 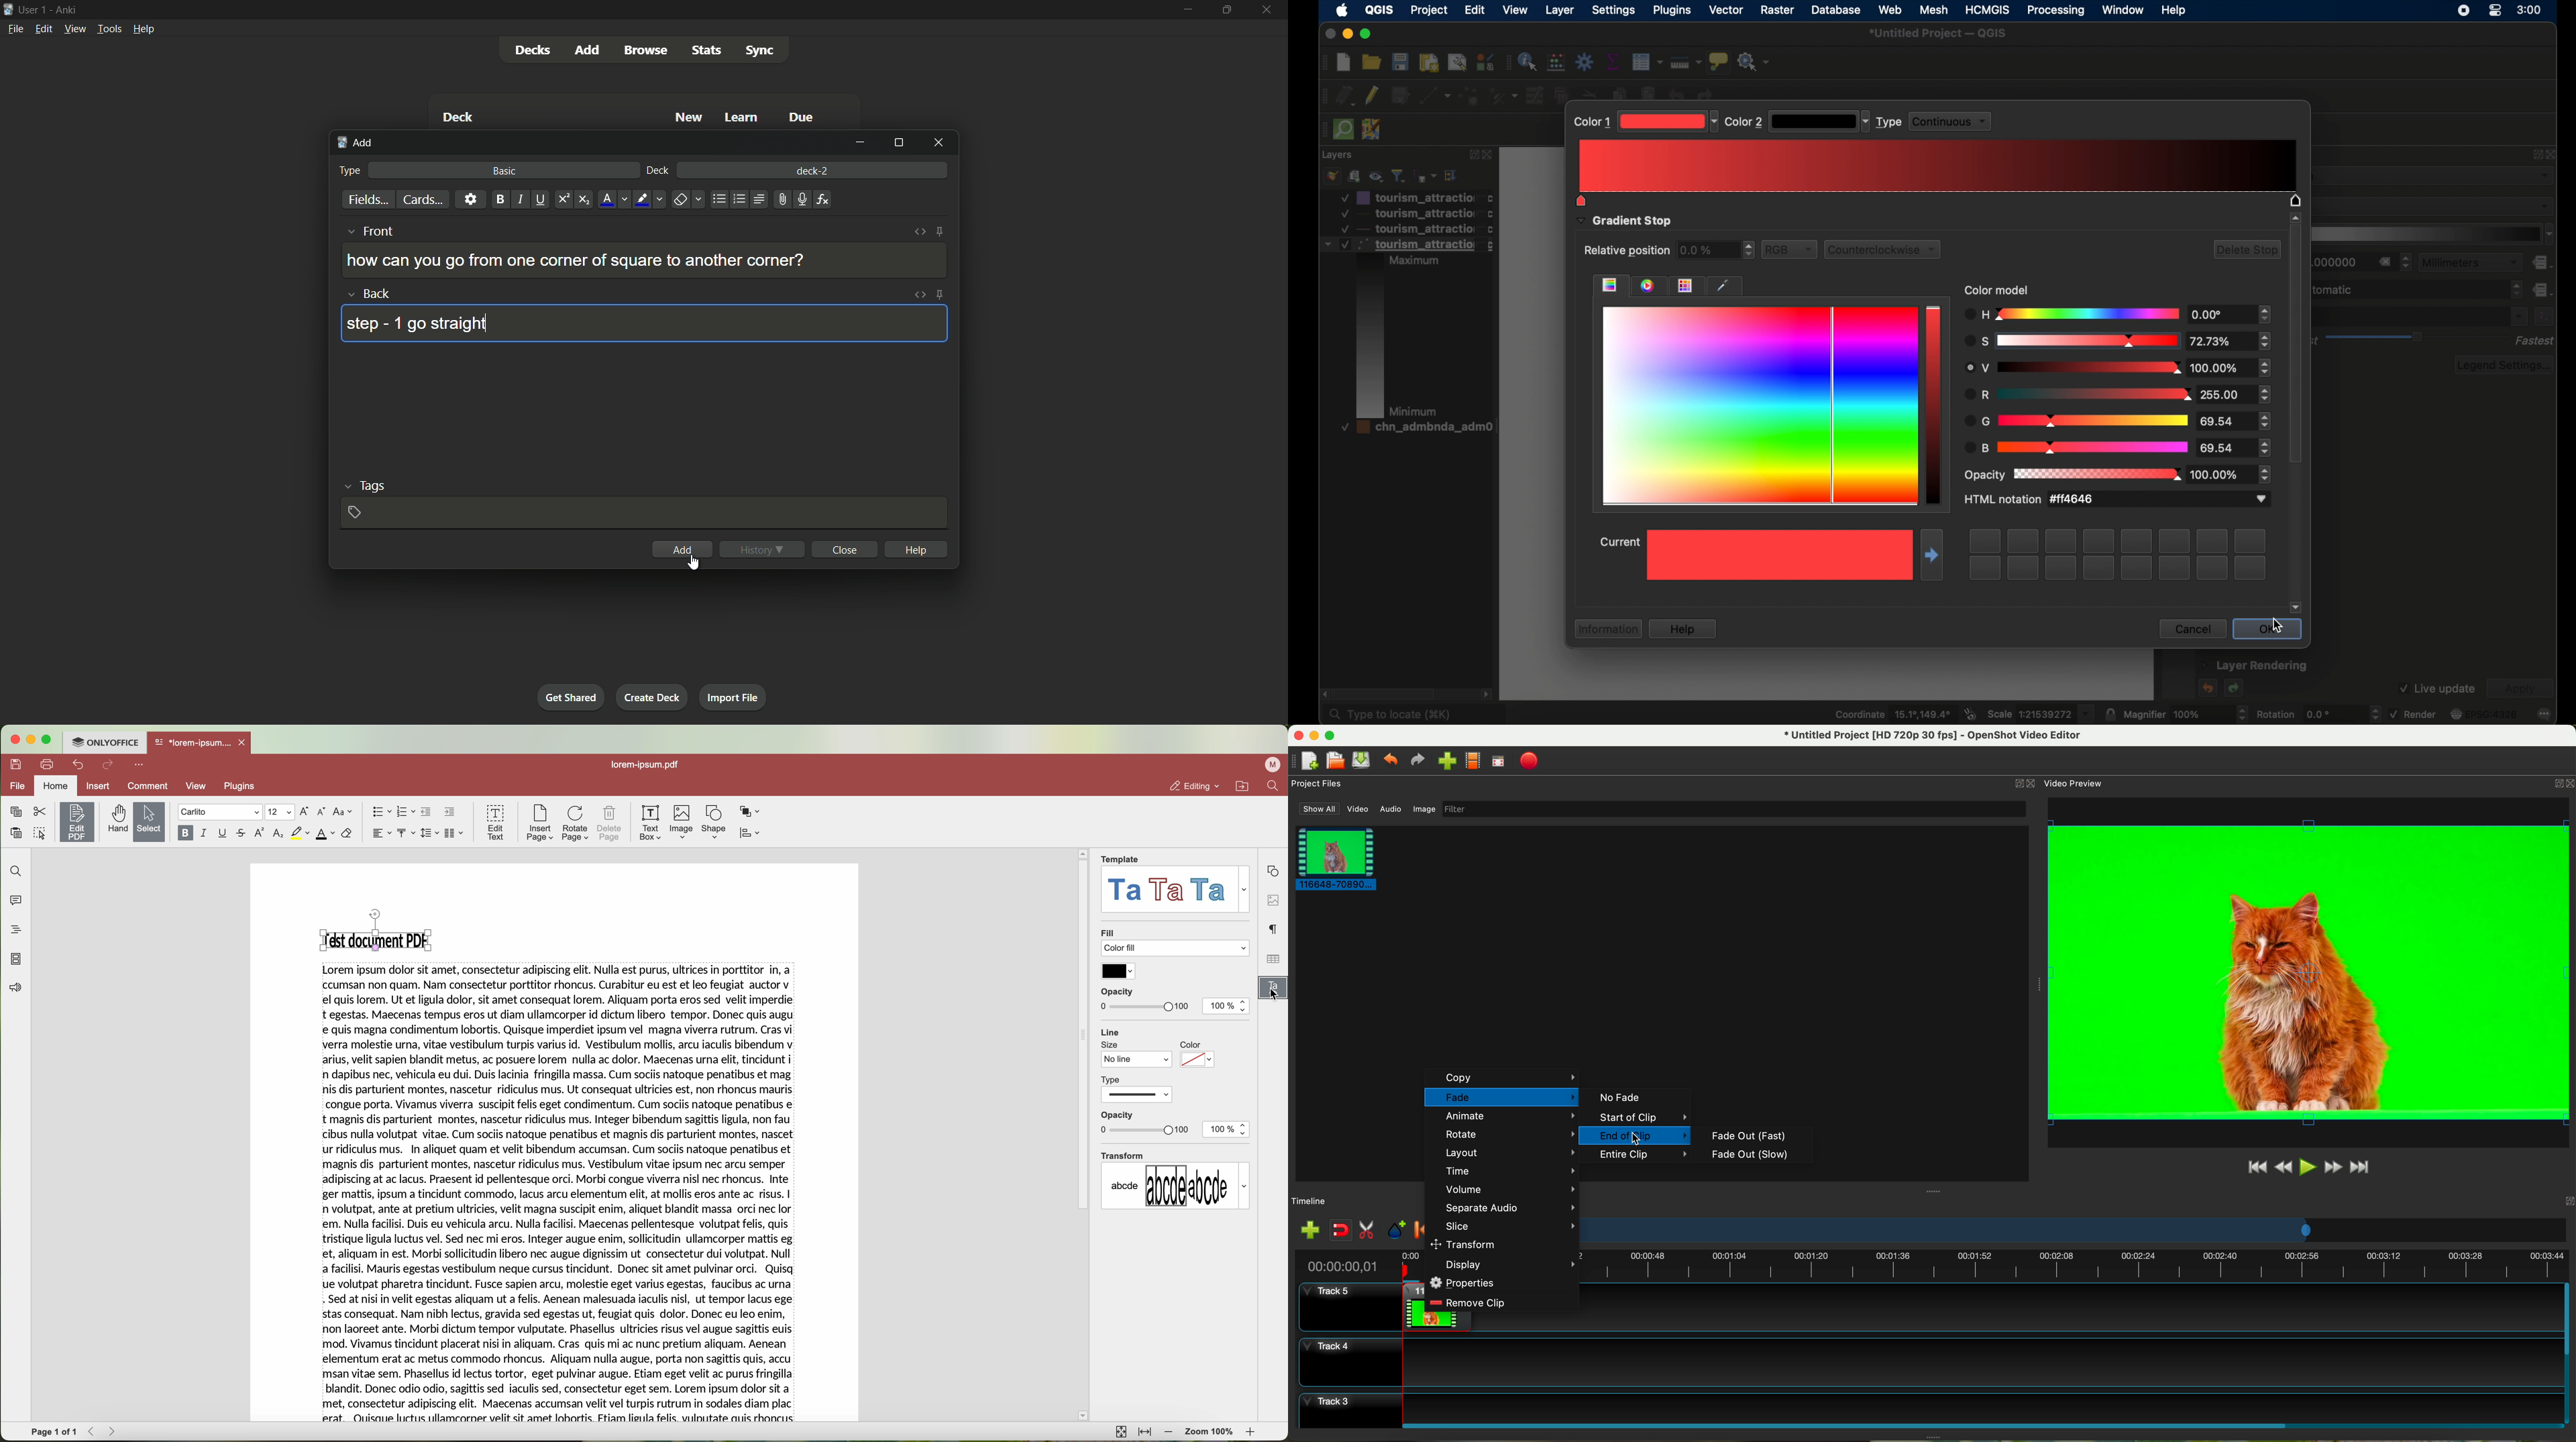 I want to click on deck, so click(x=659, y=171).